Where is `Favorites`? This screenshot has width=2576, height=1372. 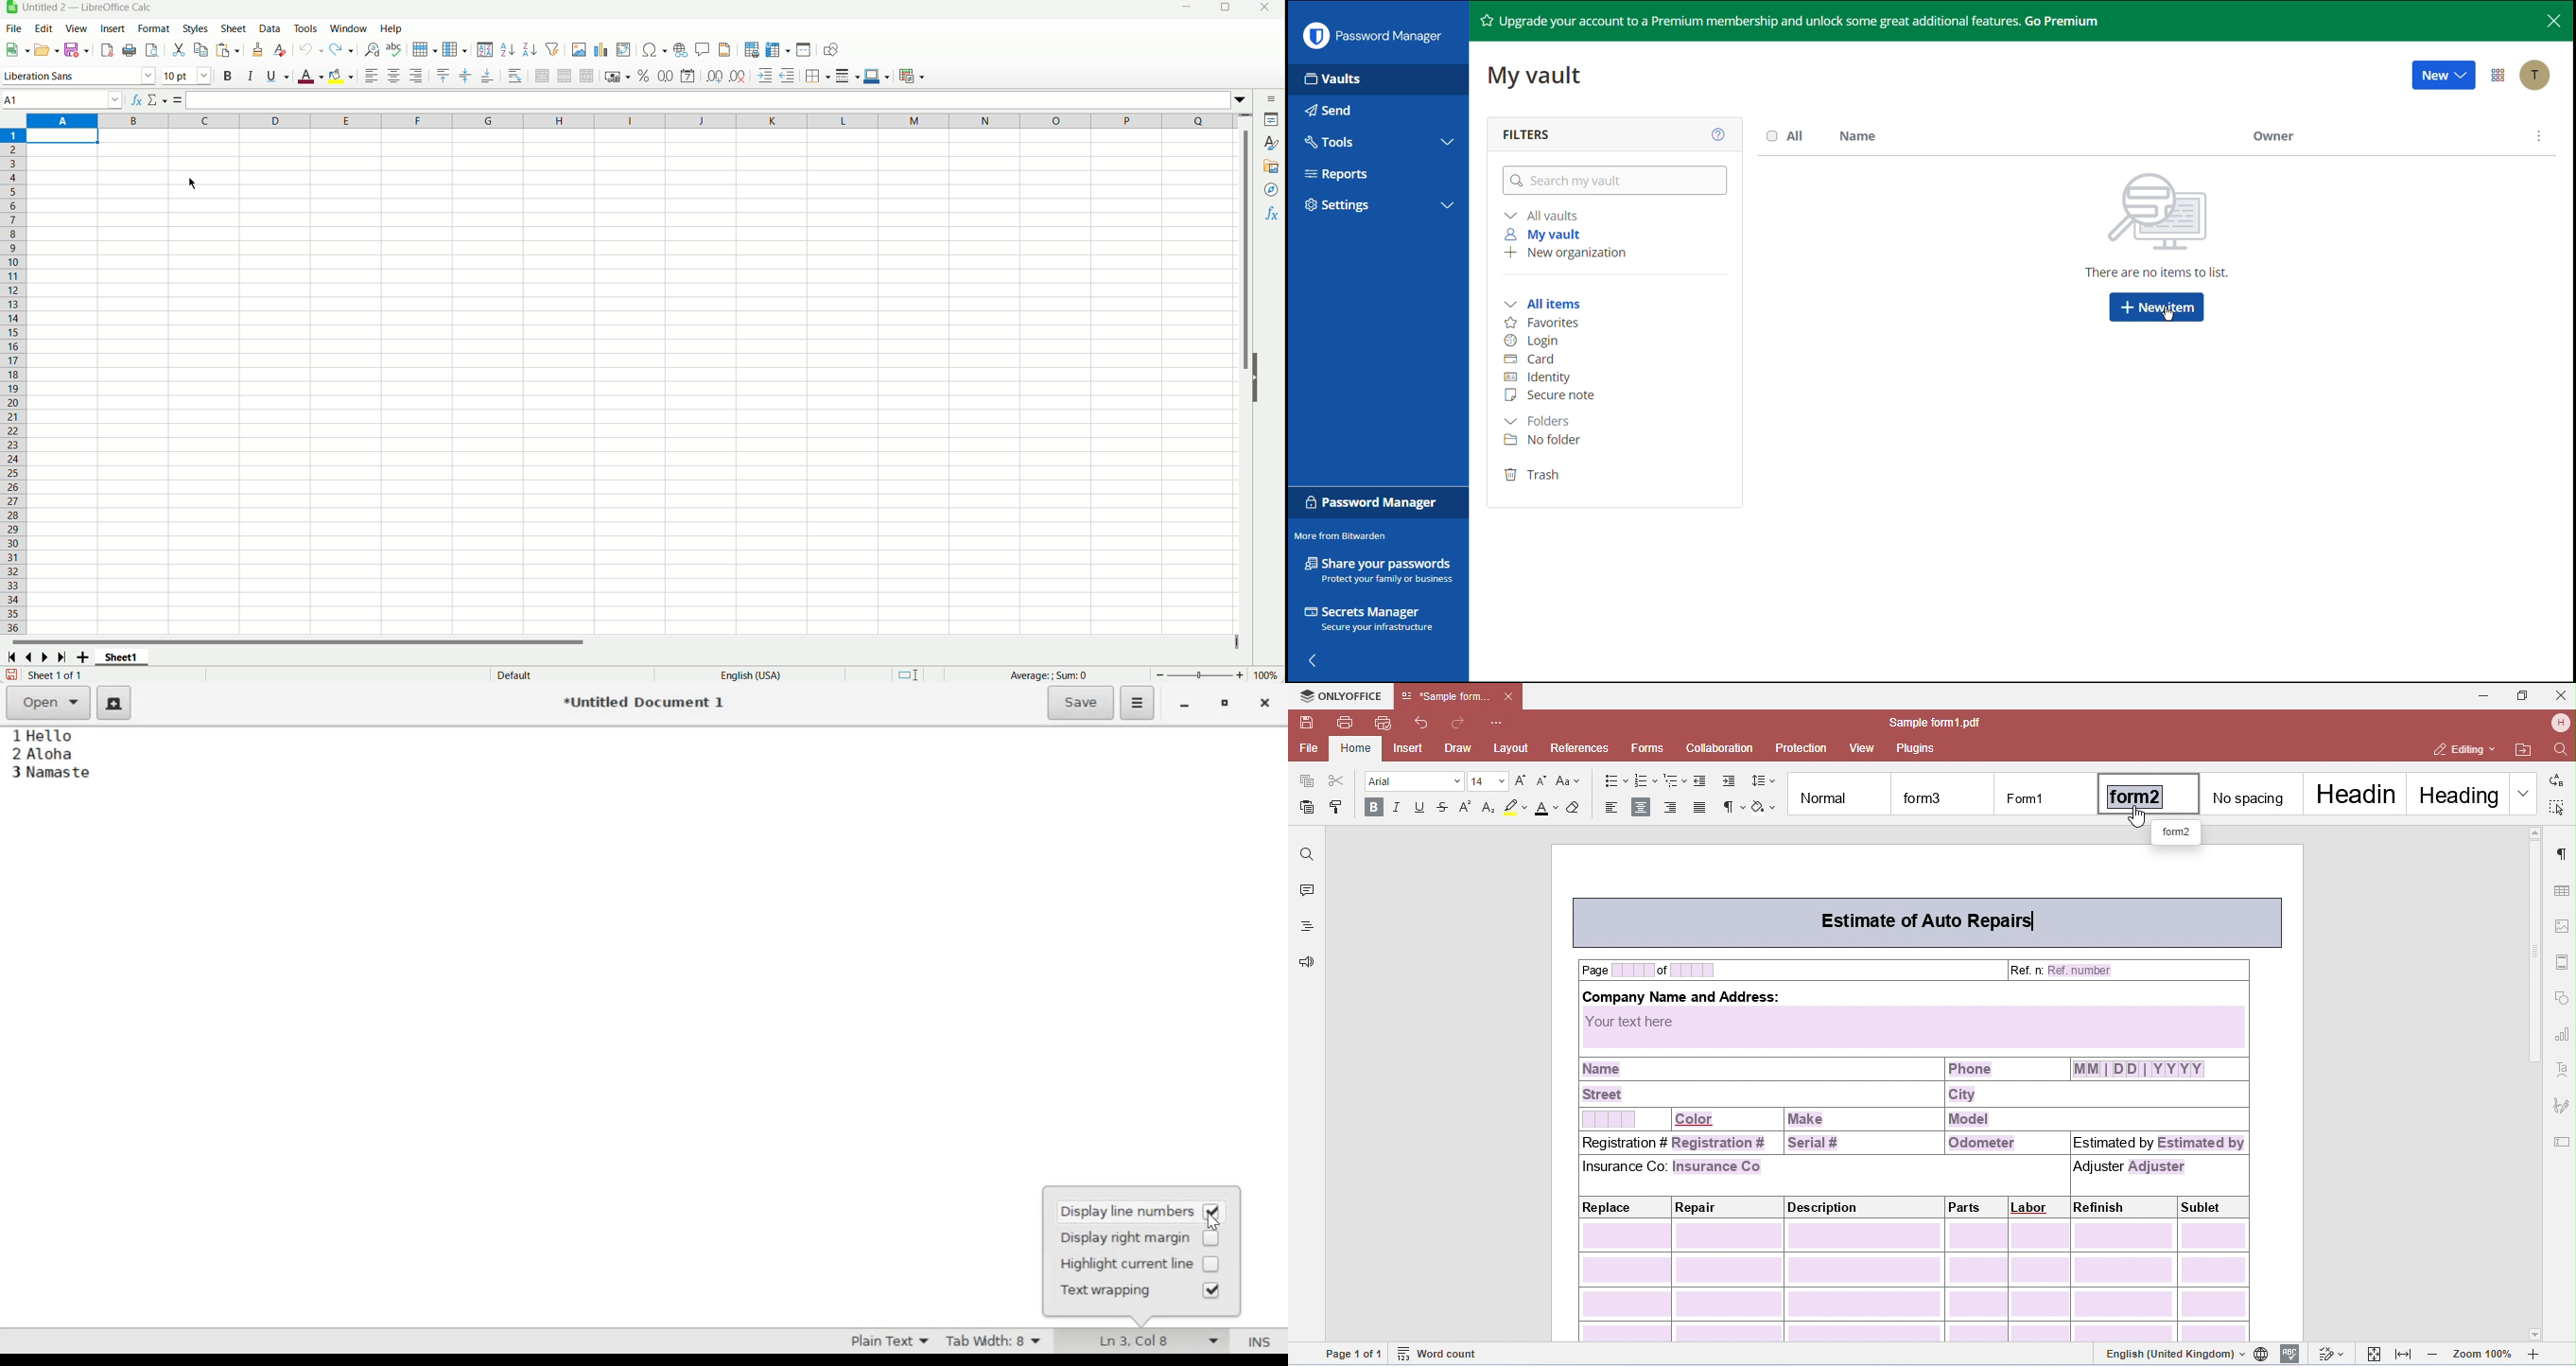 Favorites is located at coordinates (1541, 324).